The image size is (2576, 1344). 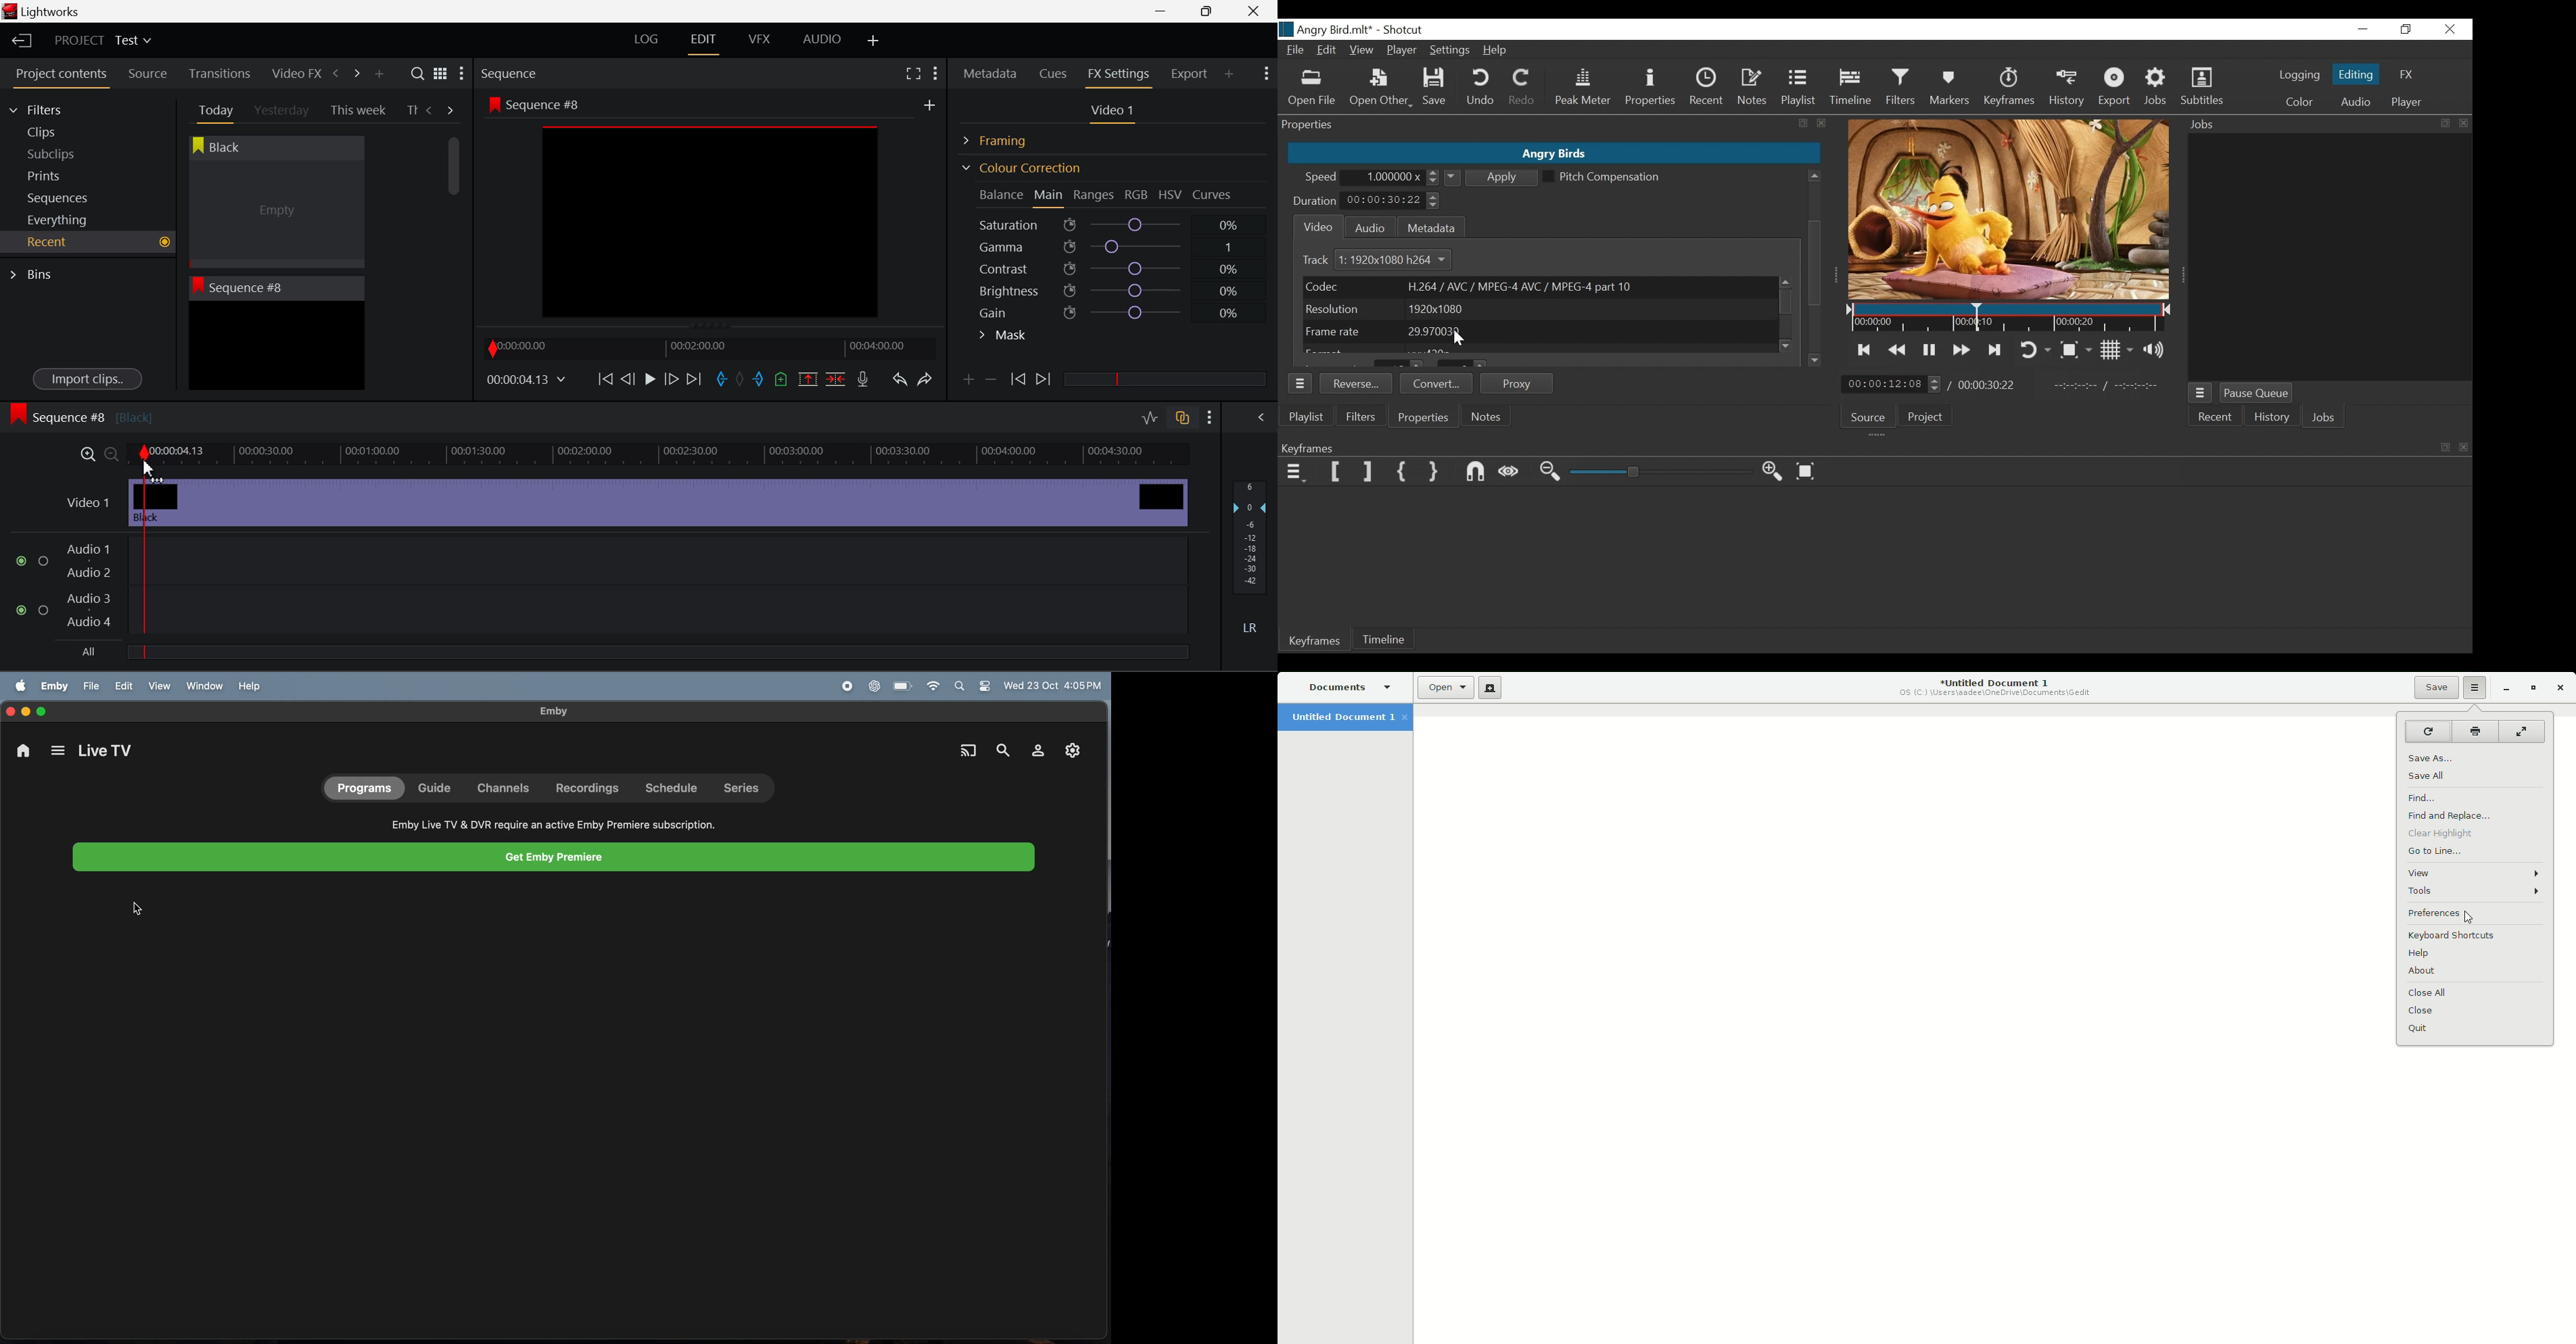 I want to click on Keyframes, so click(x=1316, y=642).